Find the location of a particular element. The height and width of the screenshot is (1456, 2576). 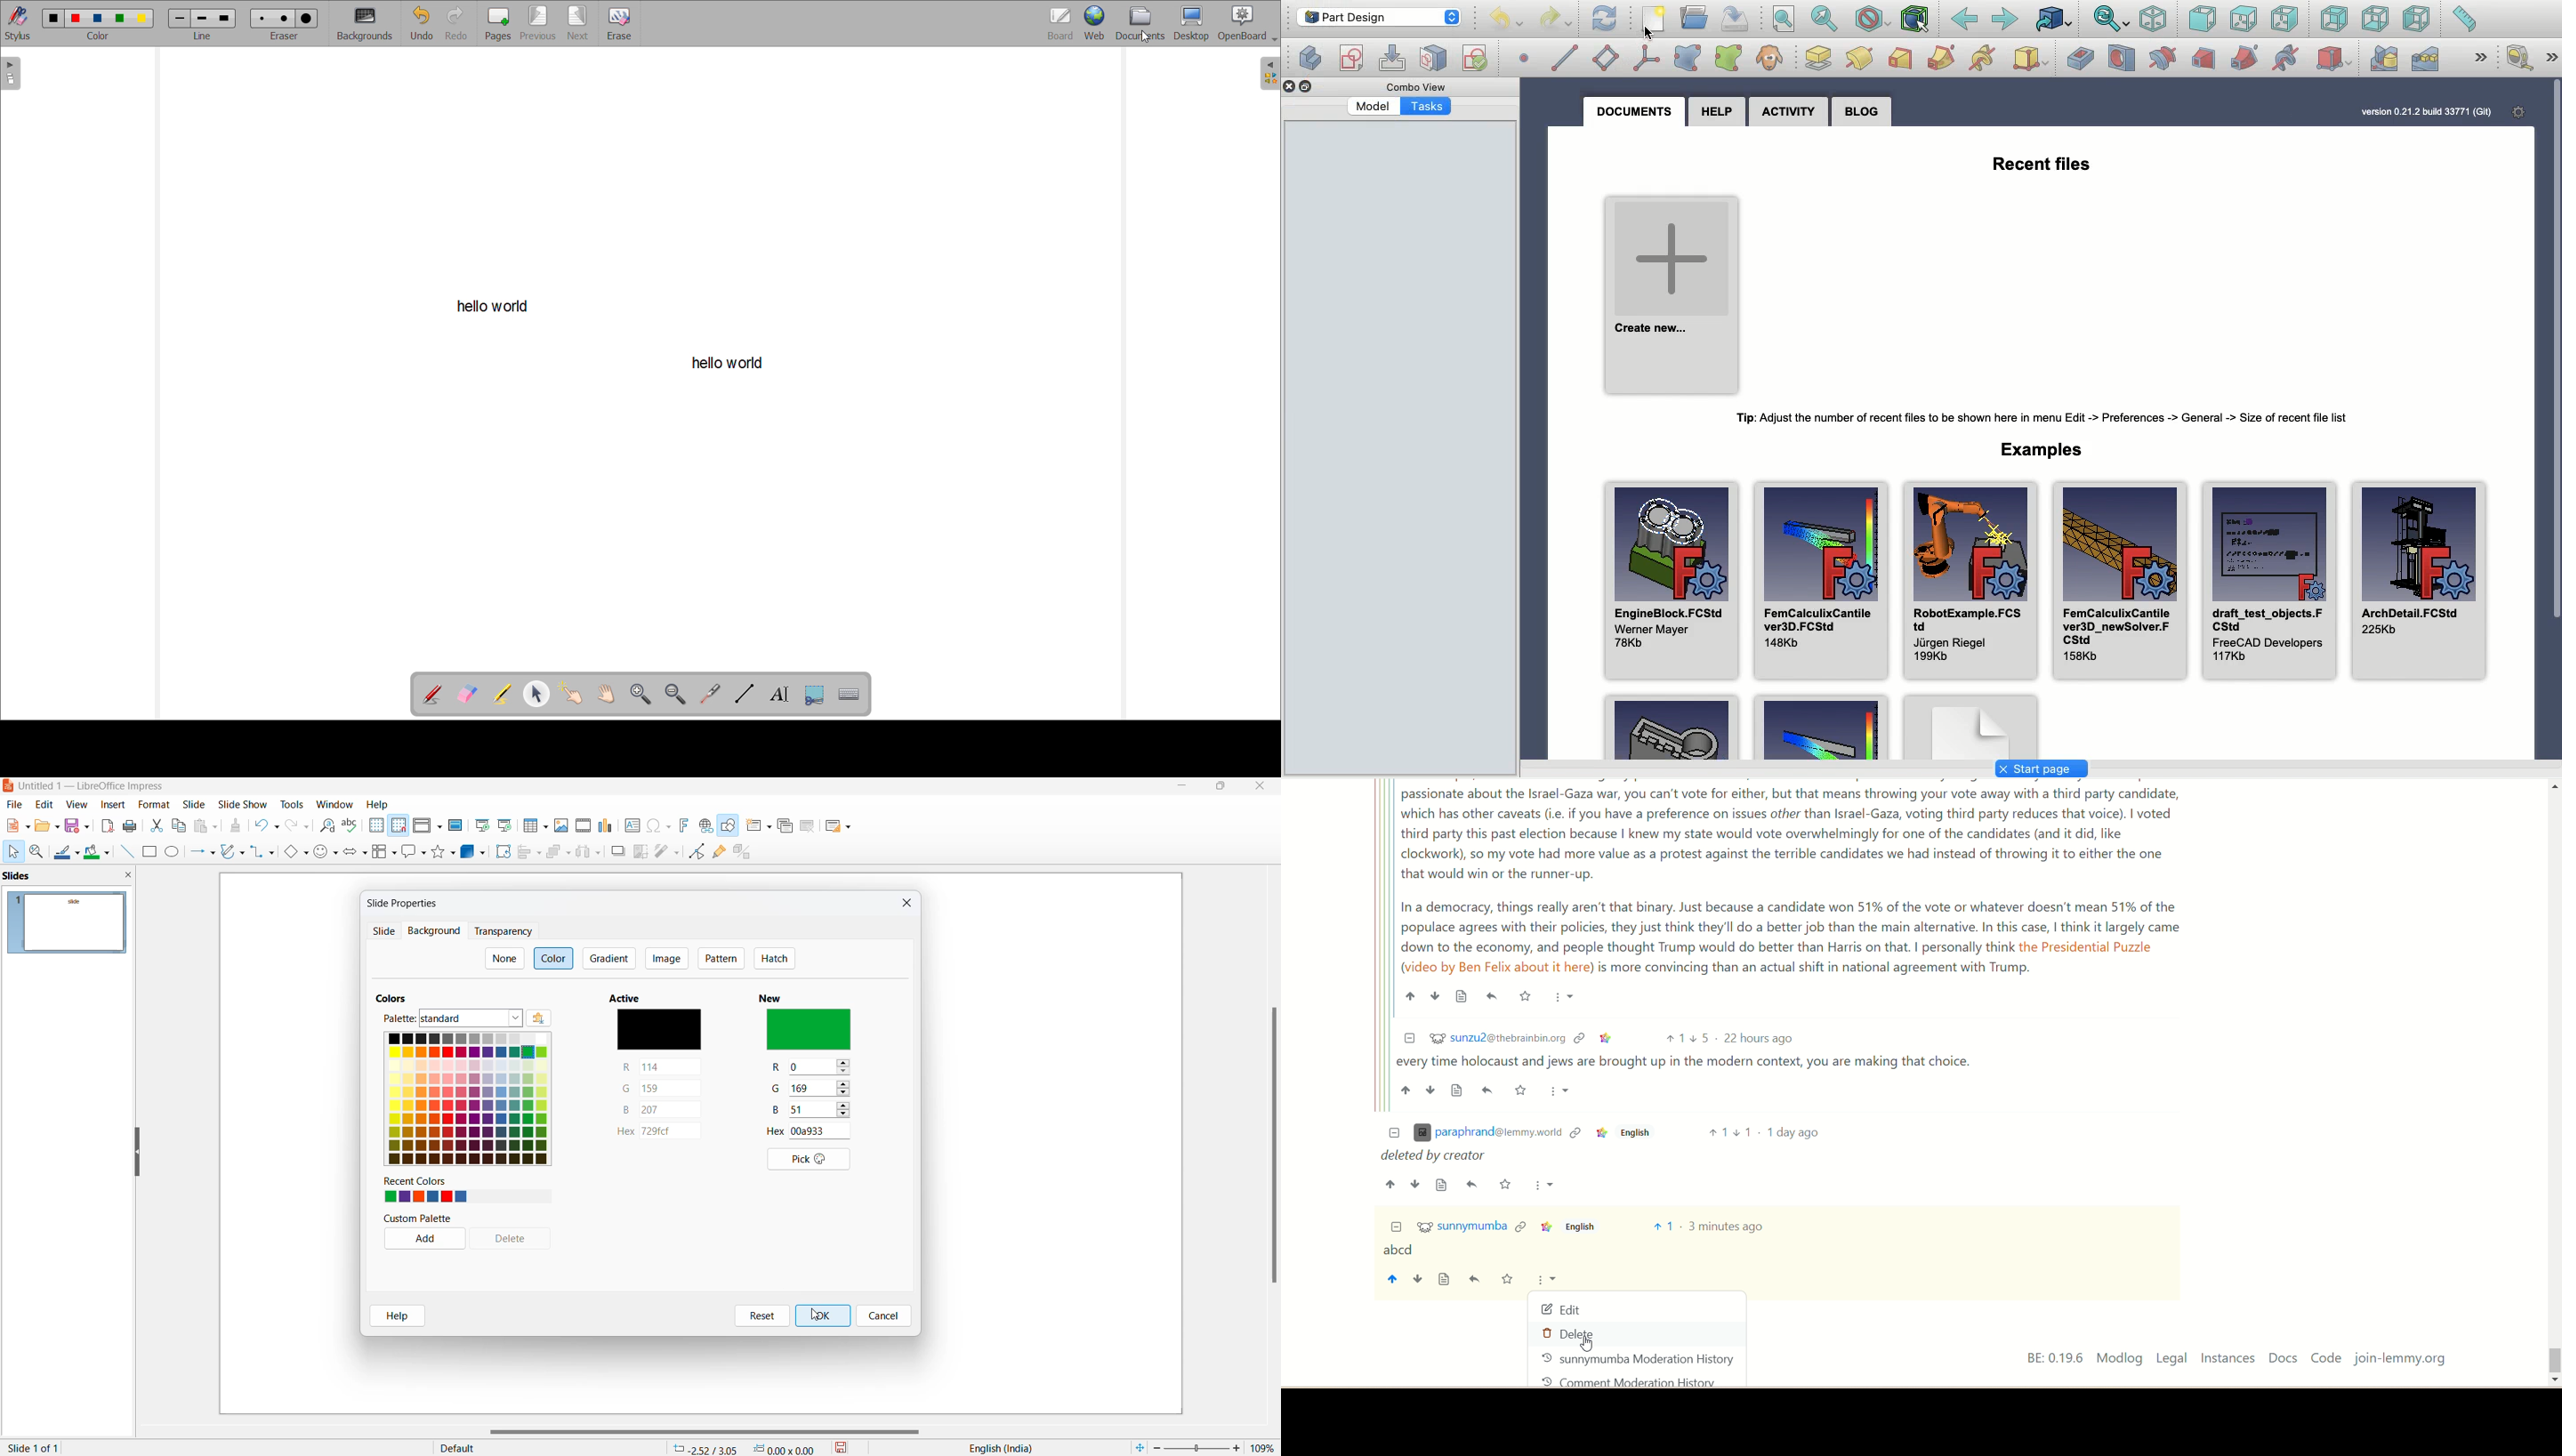

Recent files is located at coordinates (2042, 159).